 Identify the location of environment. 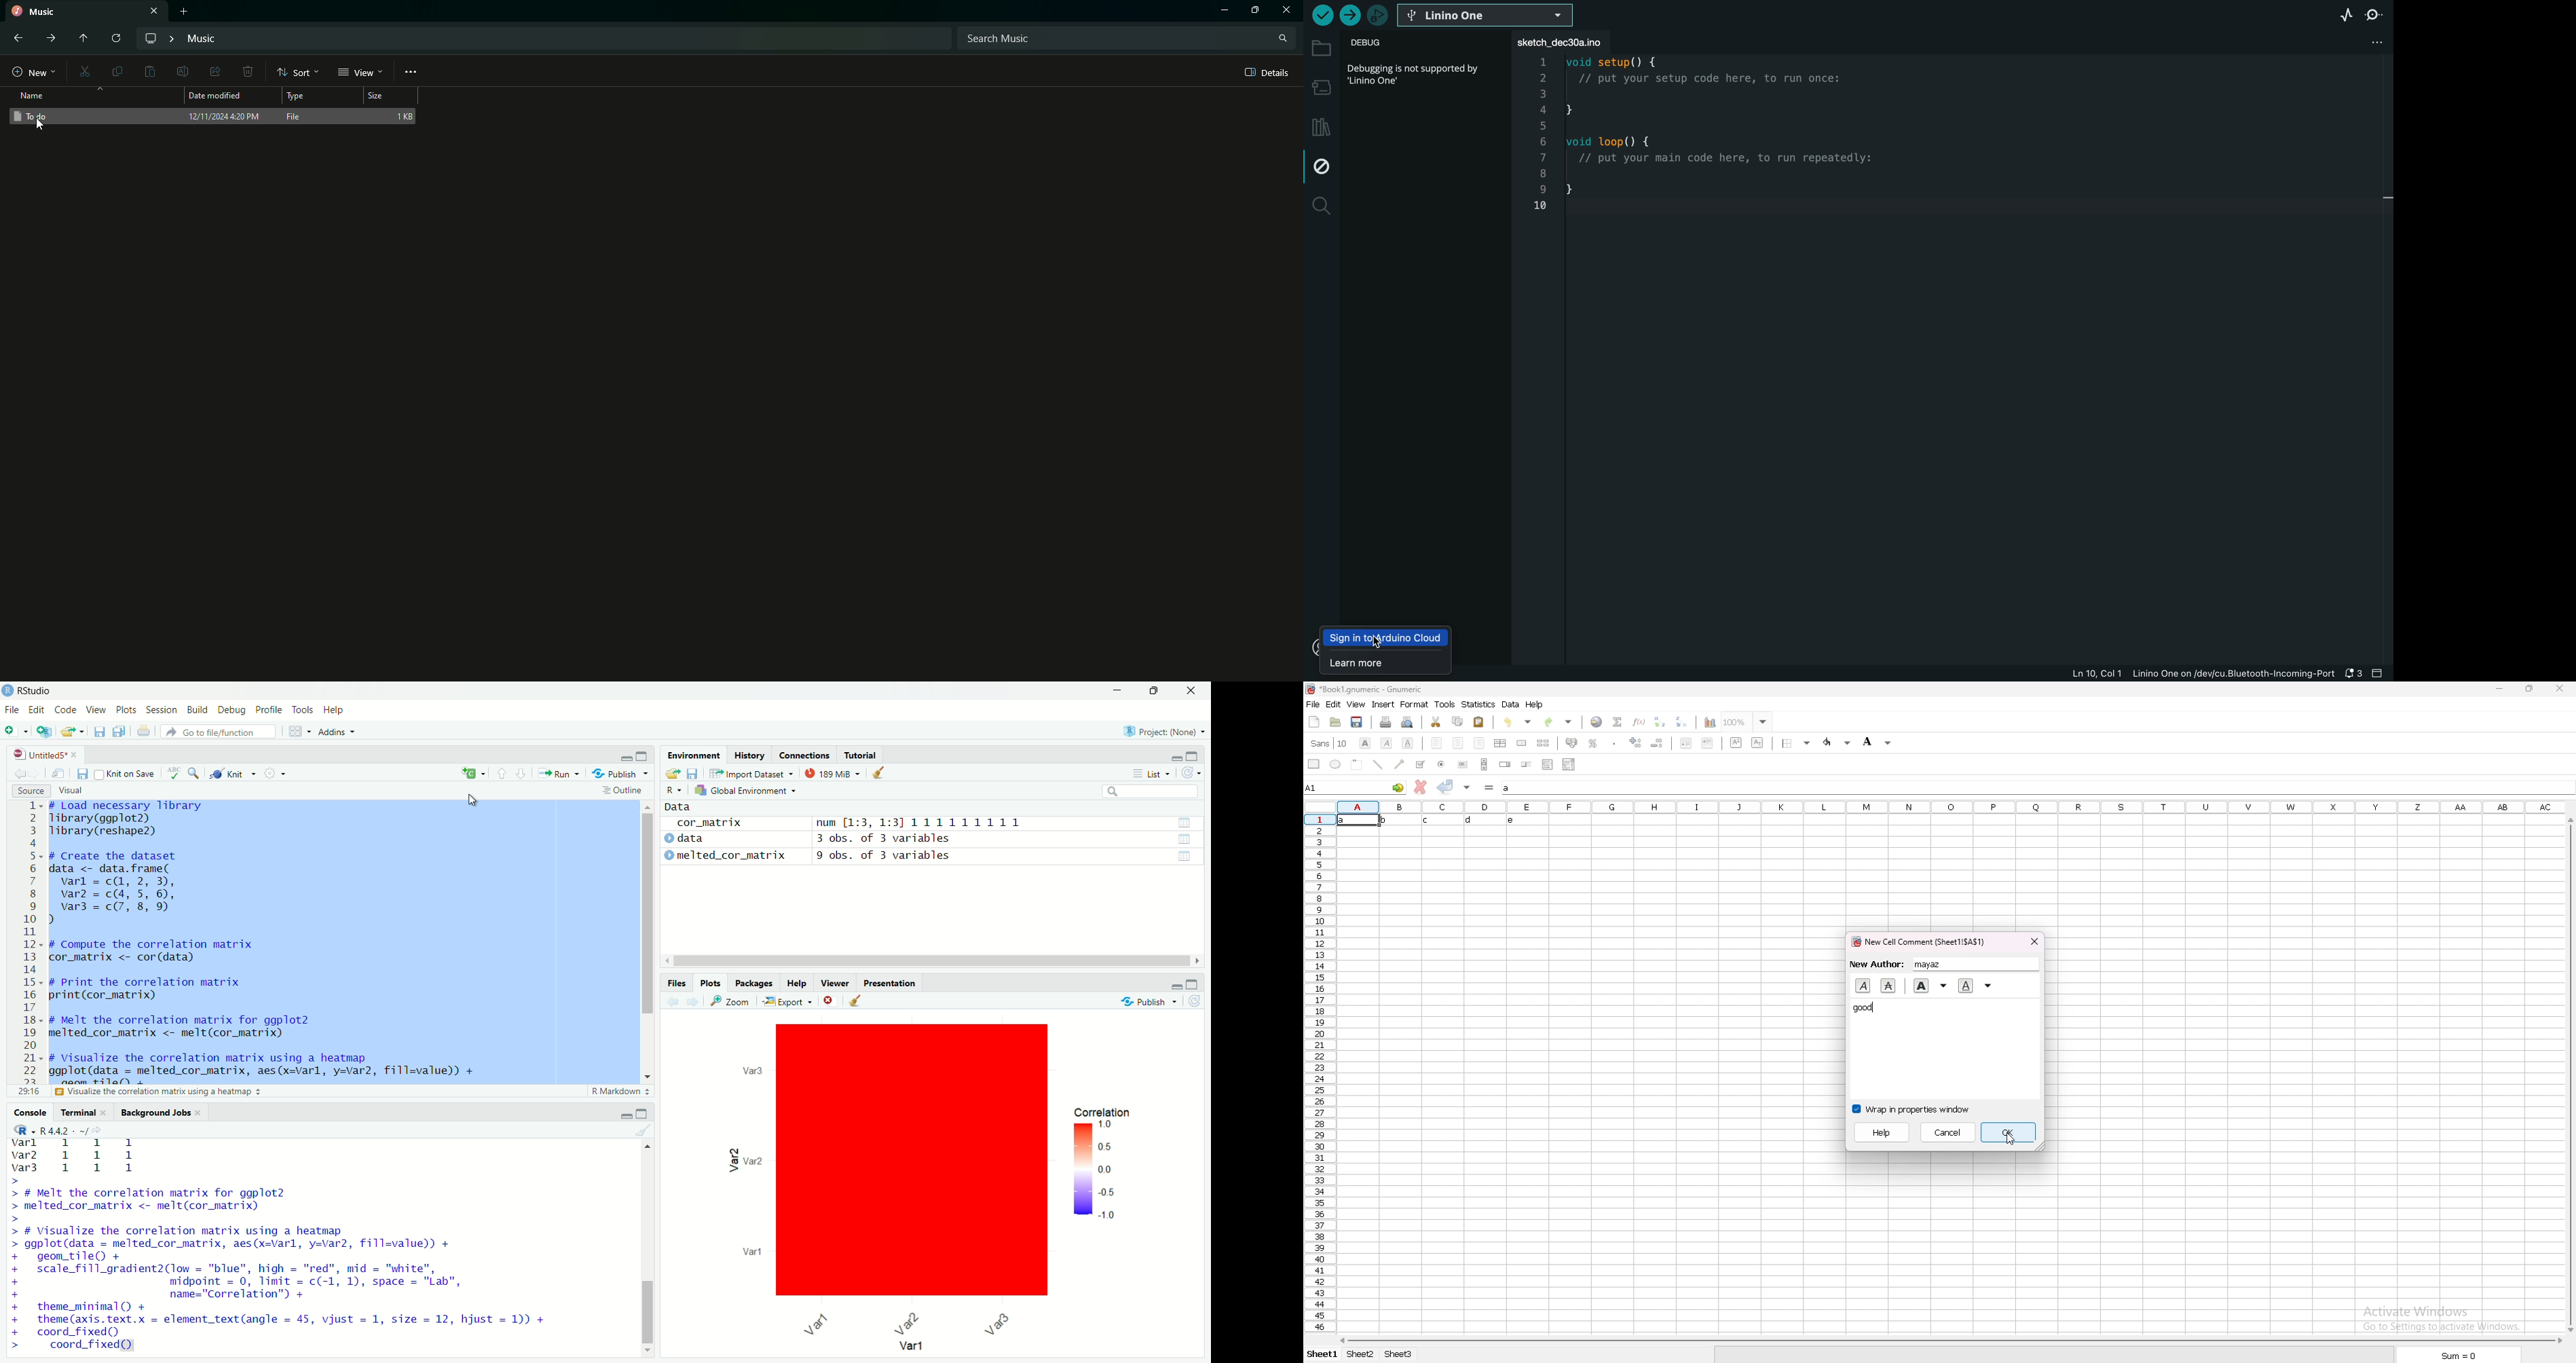
(695, 755).